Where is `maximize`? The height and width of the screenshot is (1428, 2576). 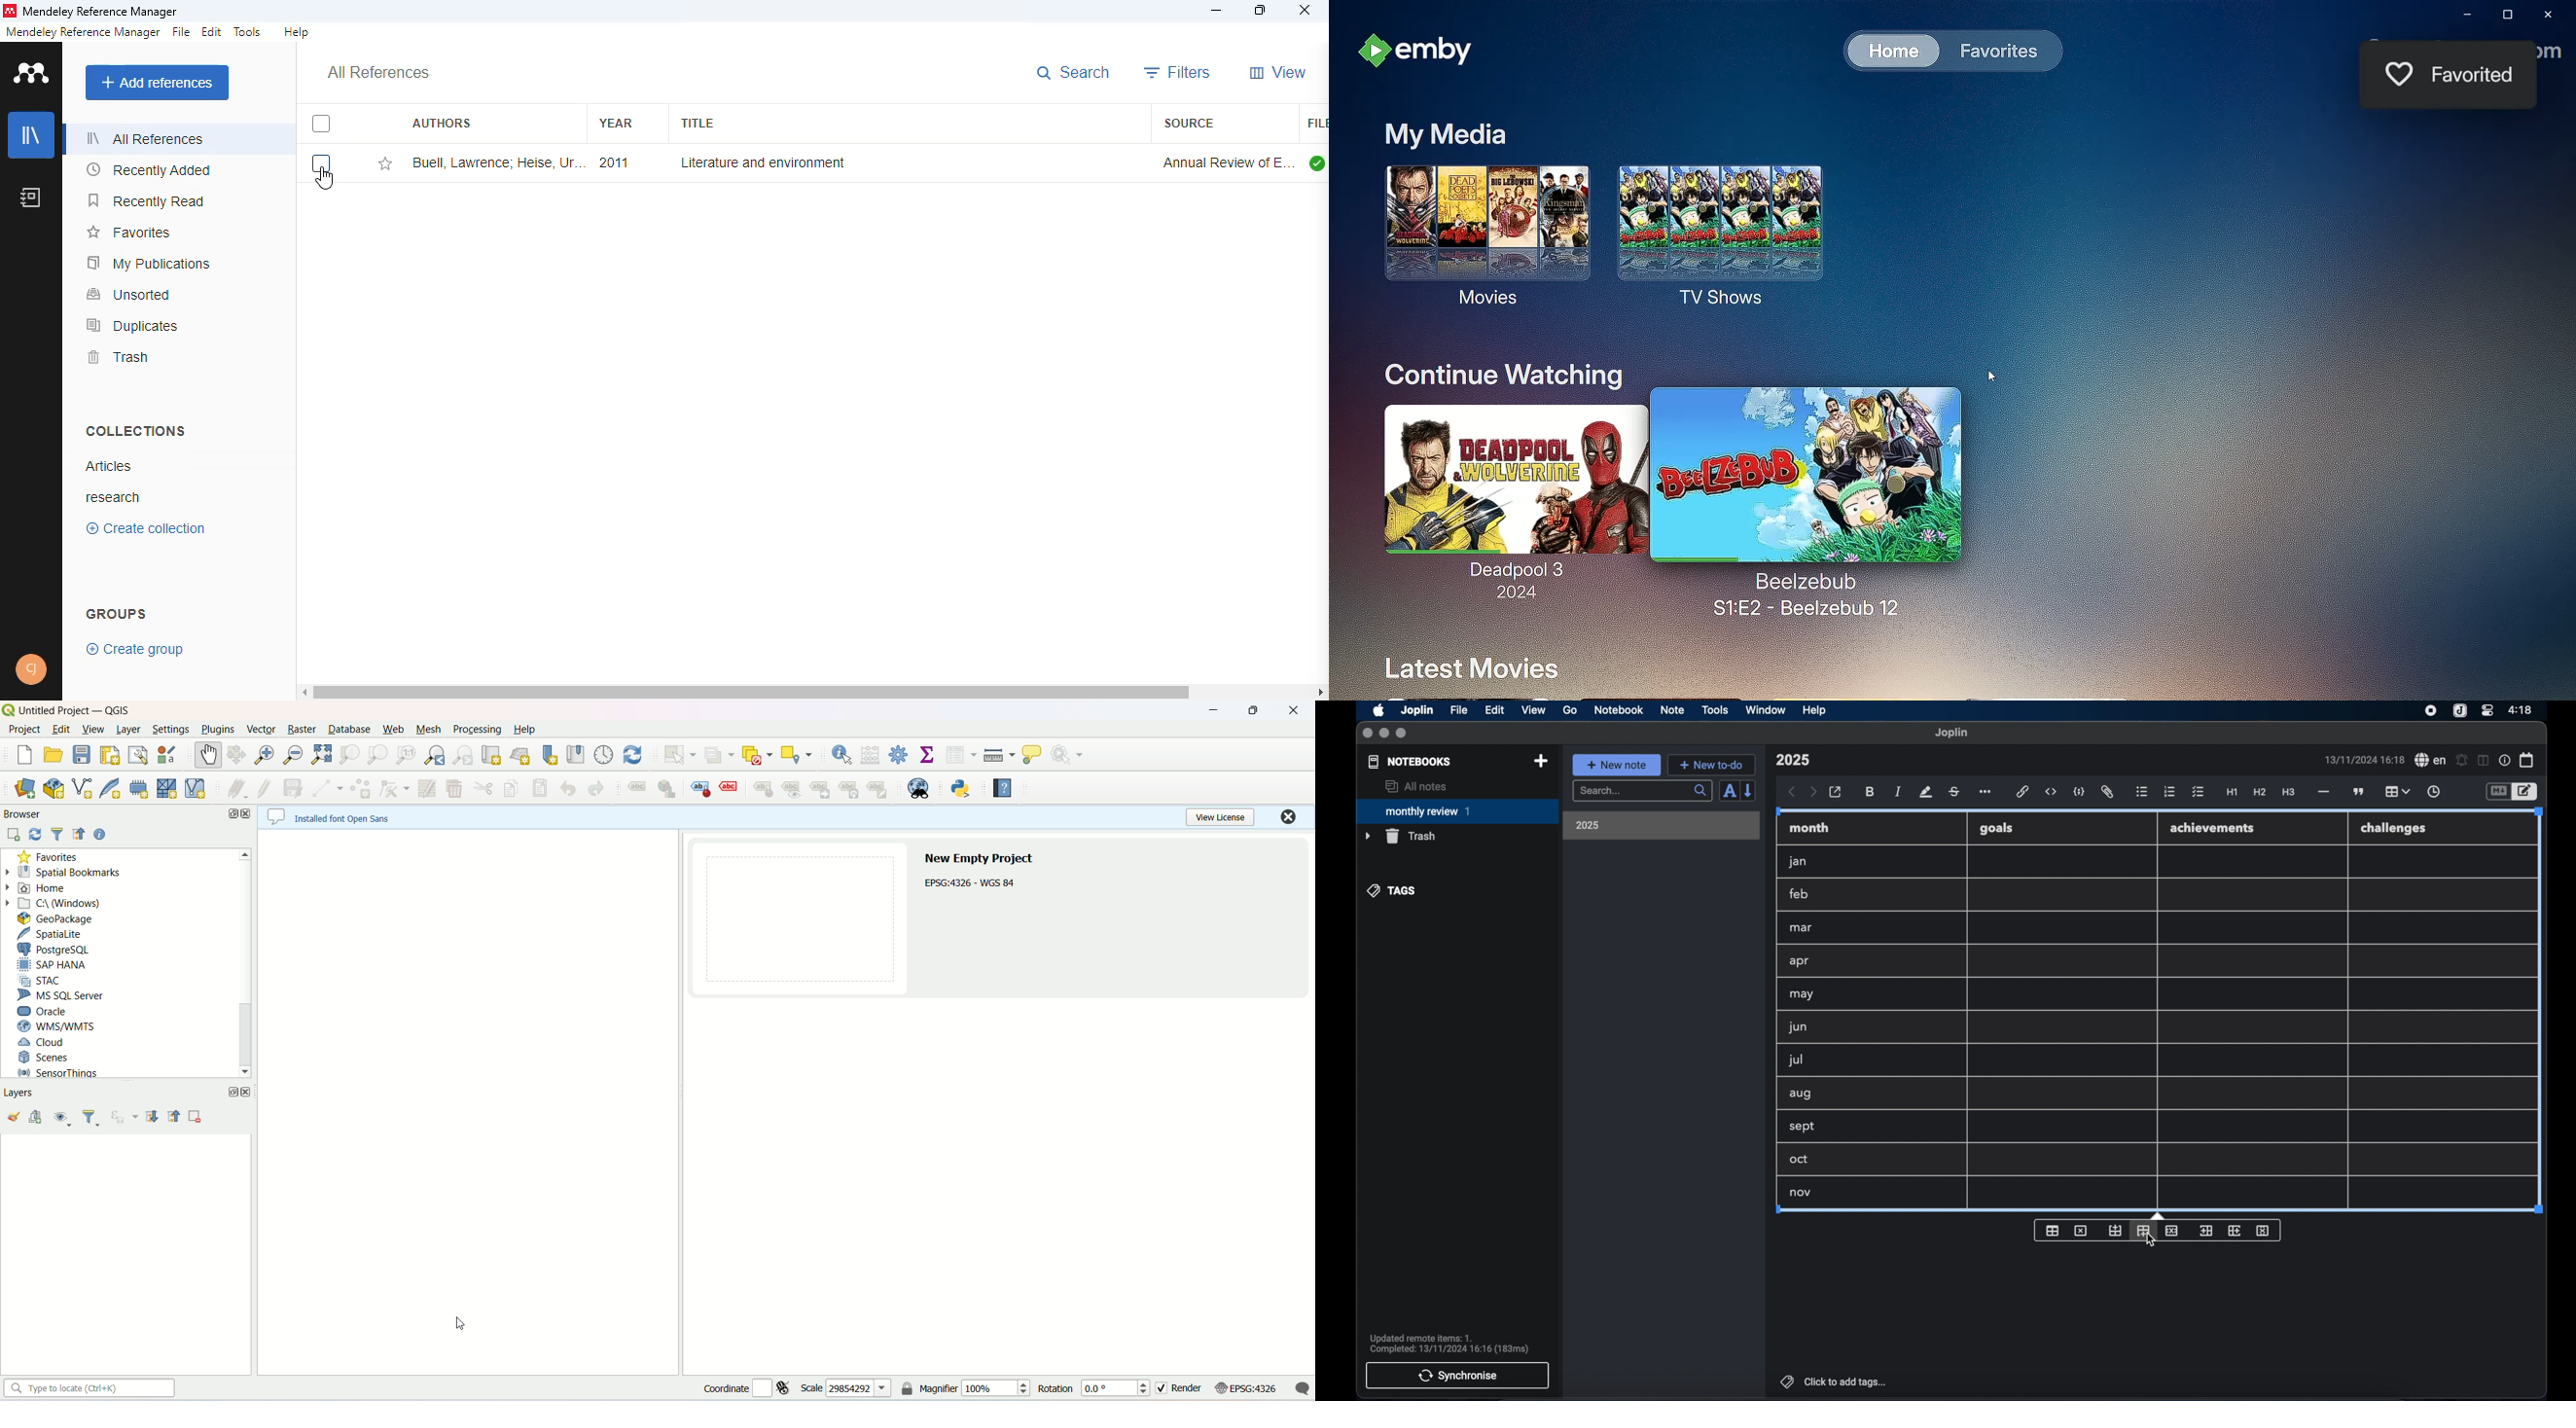 maximize is located at coordinates (1262, 10).